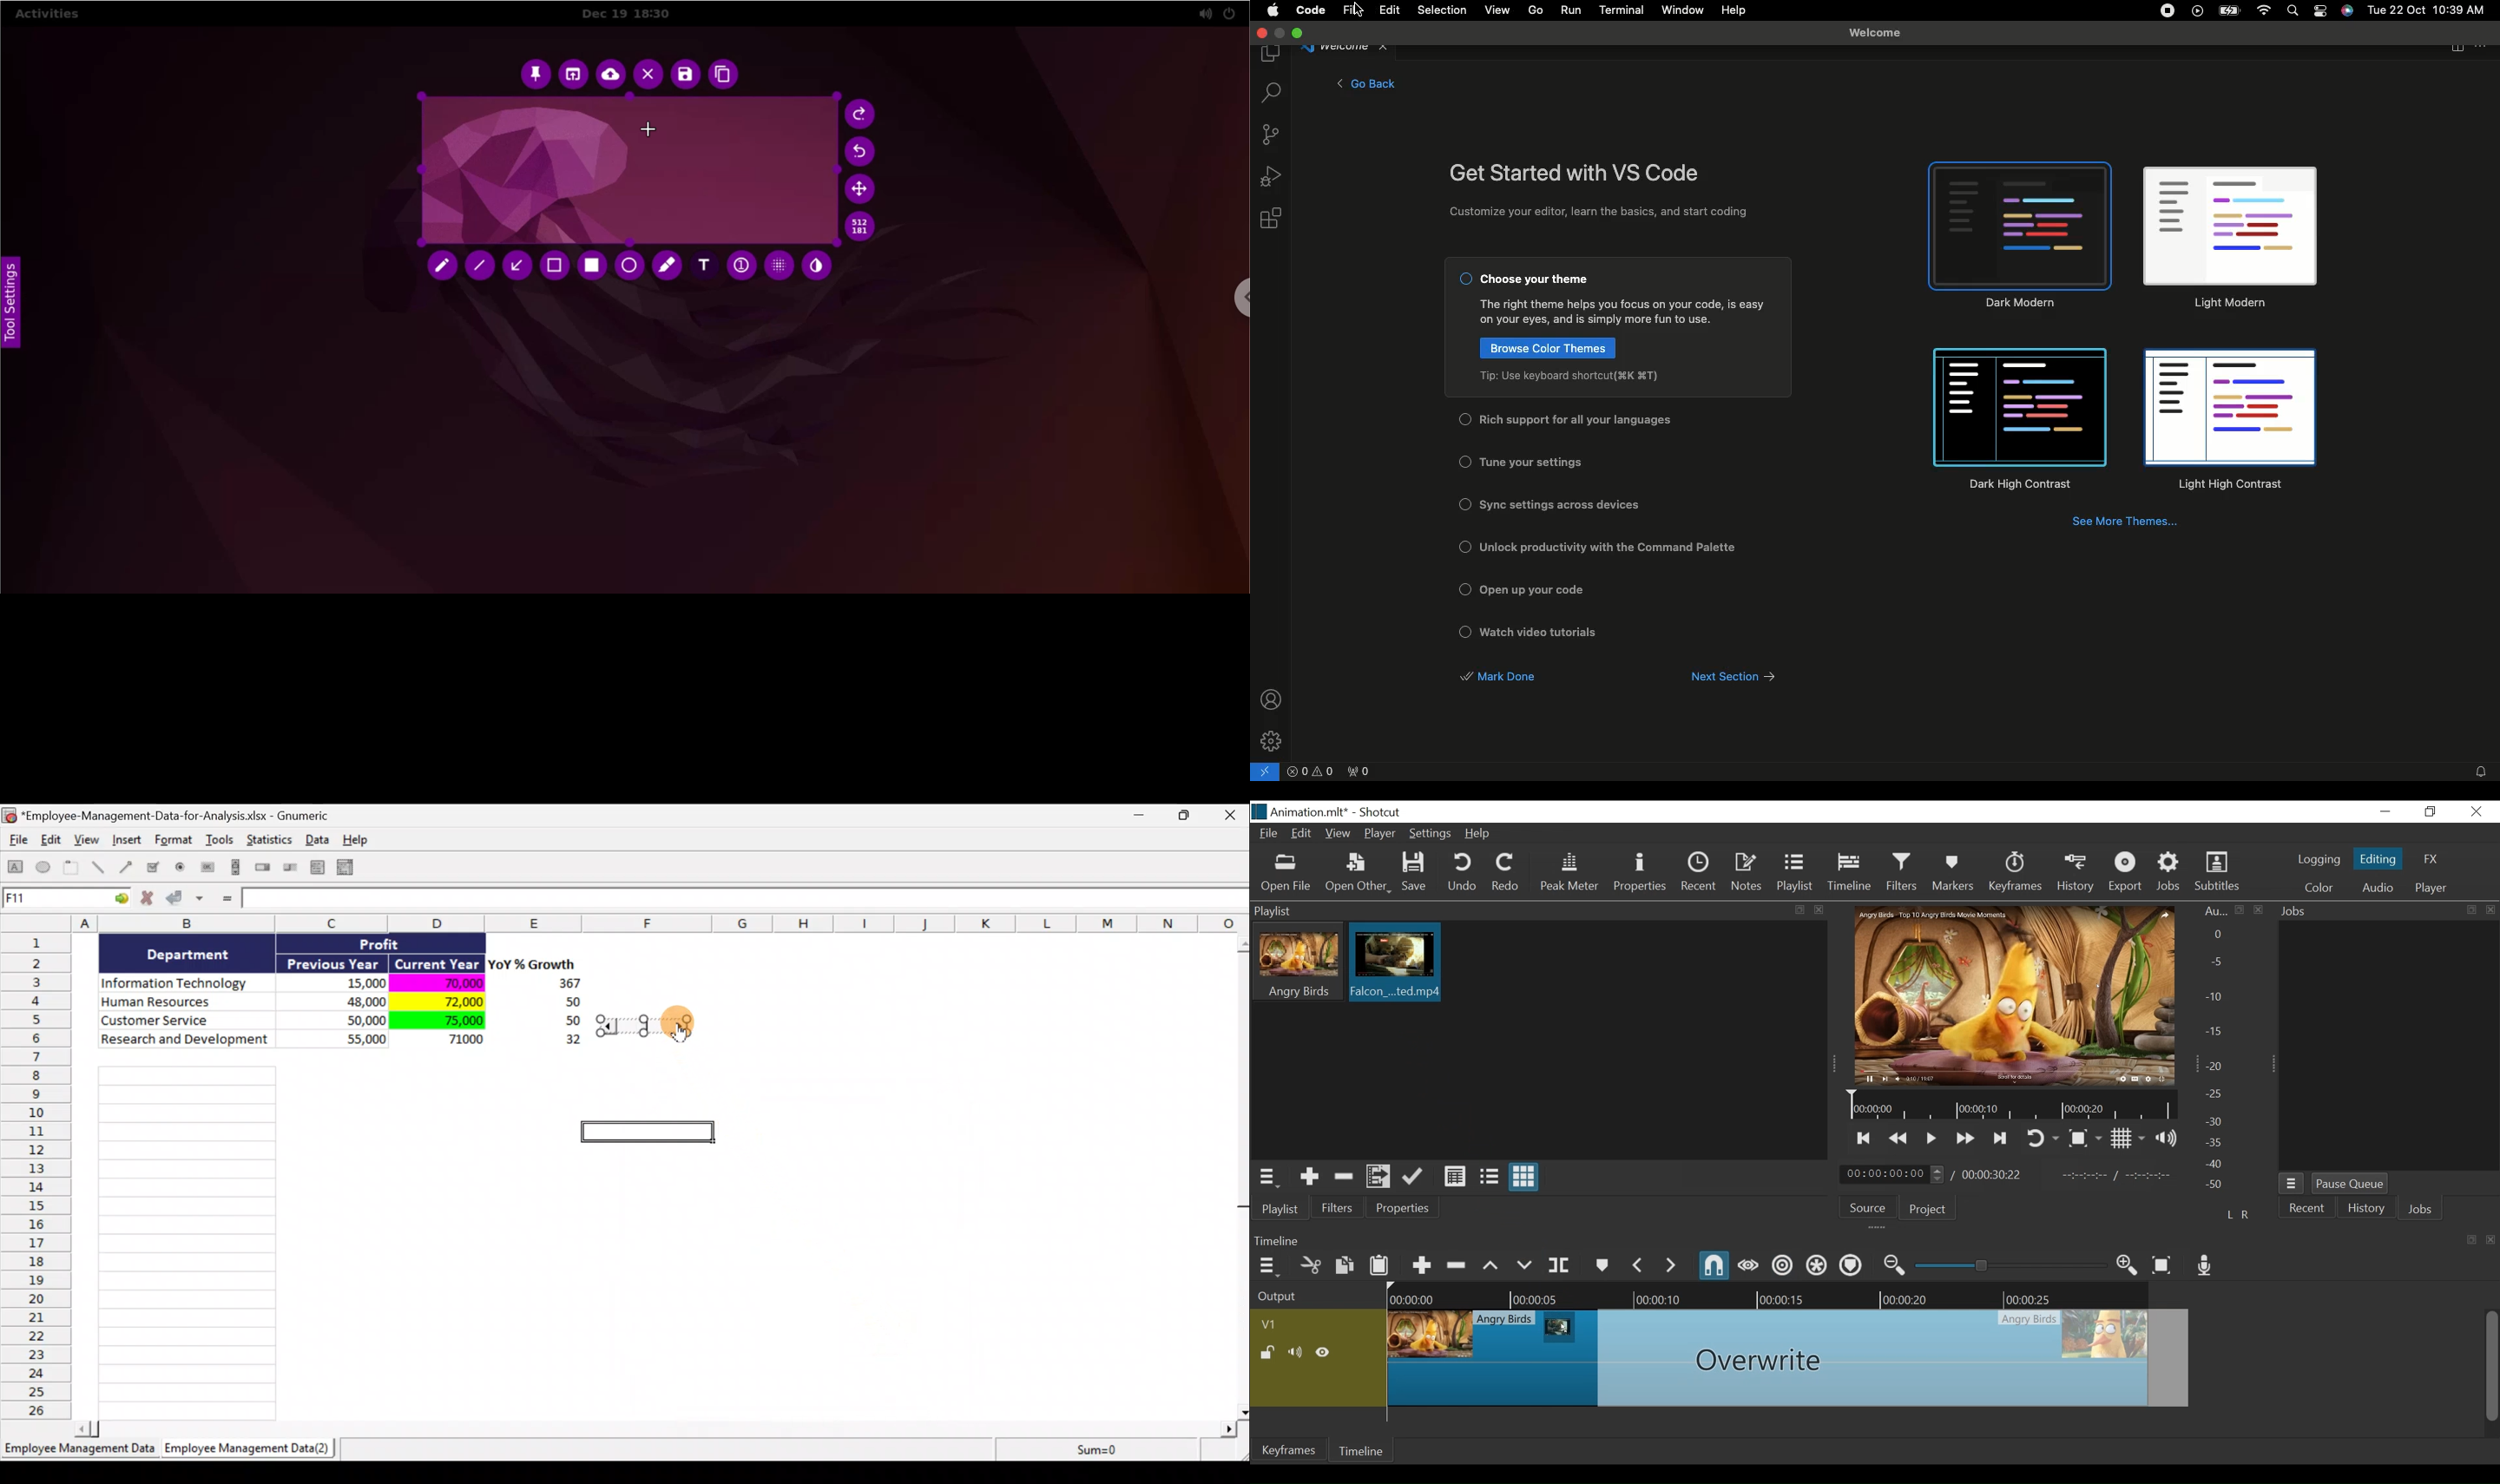 Image resolution: width=2520 pixels, height=1484 pixels. What do you see at coordinates (2015, 873) in the screenshot?
I see `Keyframes` at bounding box center [2015, 873].